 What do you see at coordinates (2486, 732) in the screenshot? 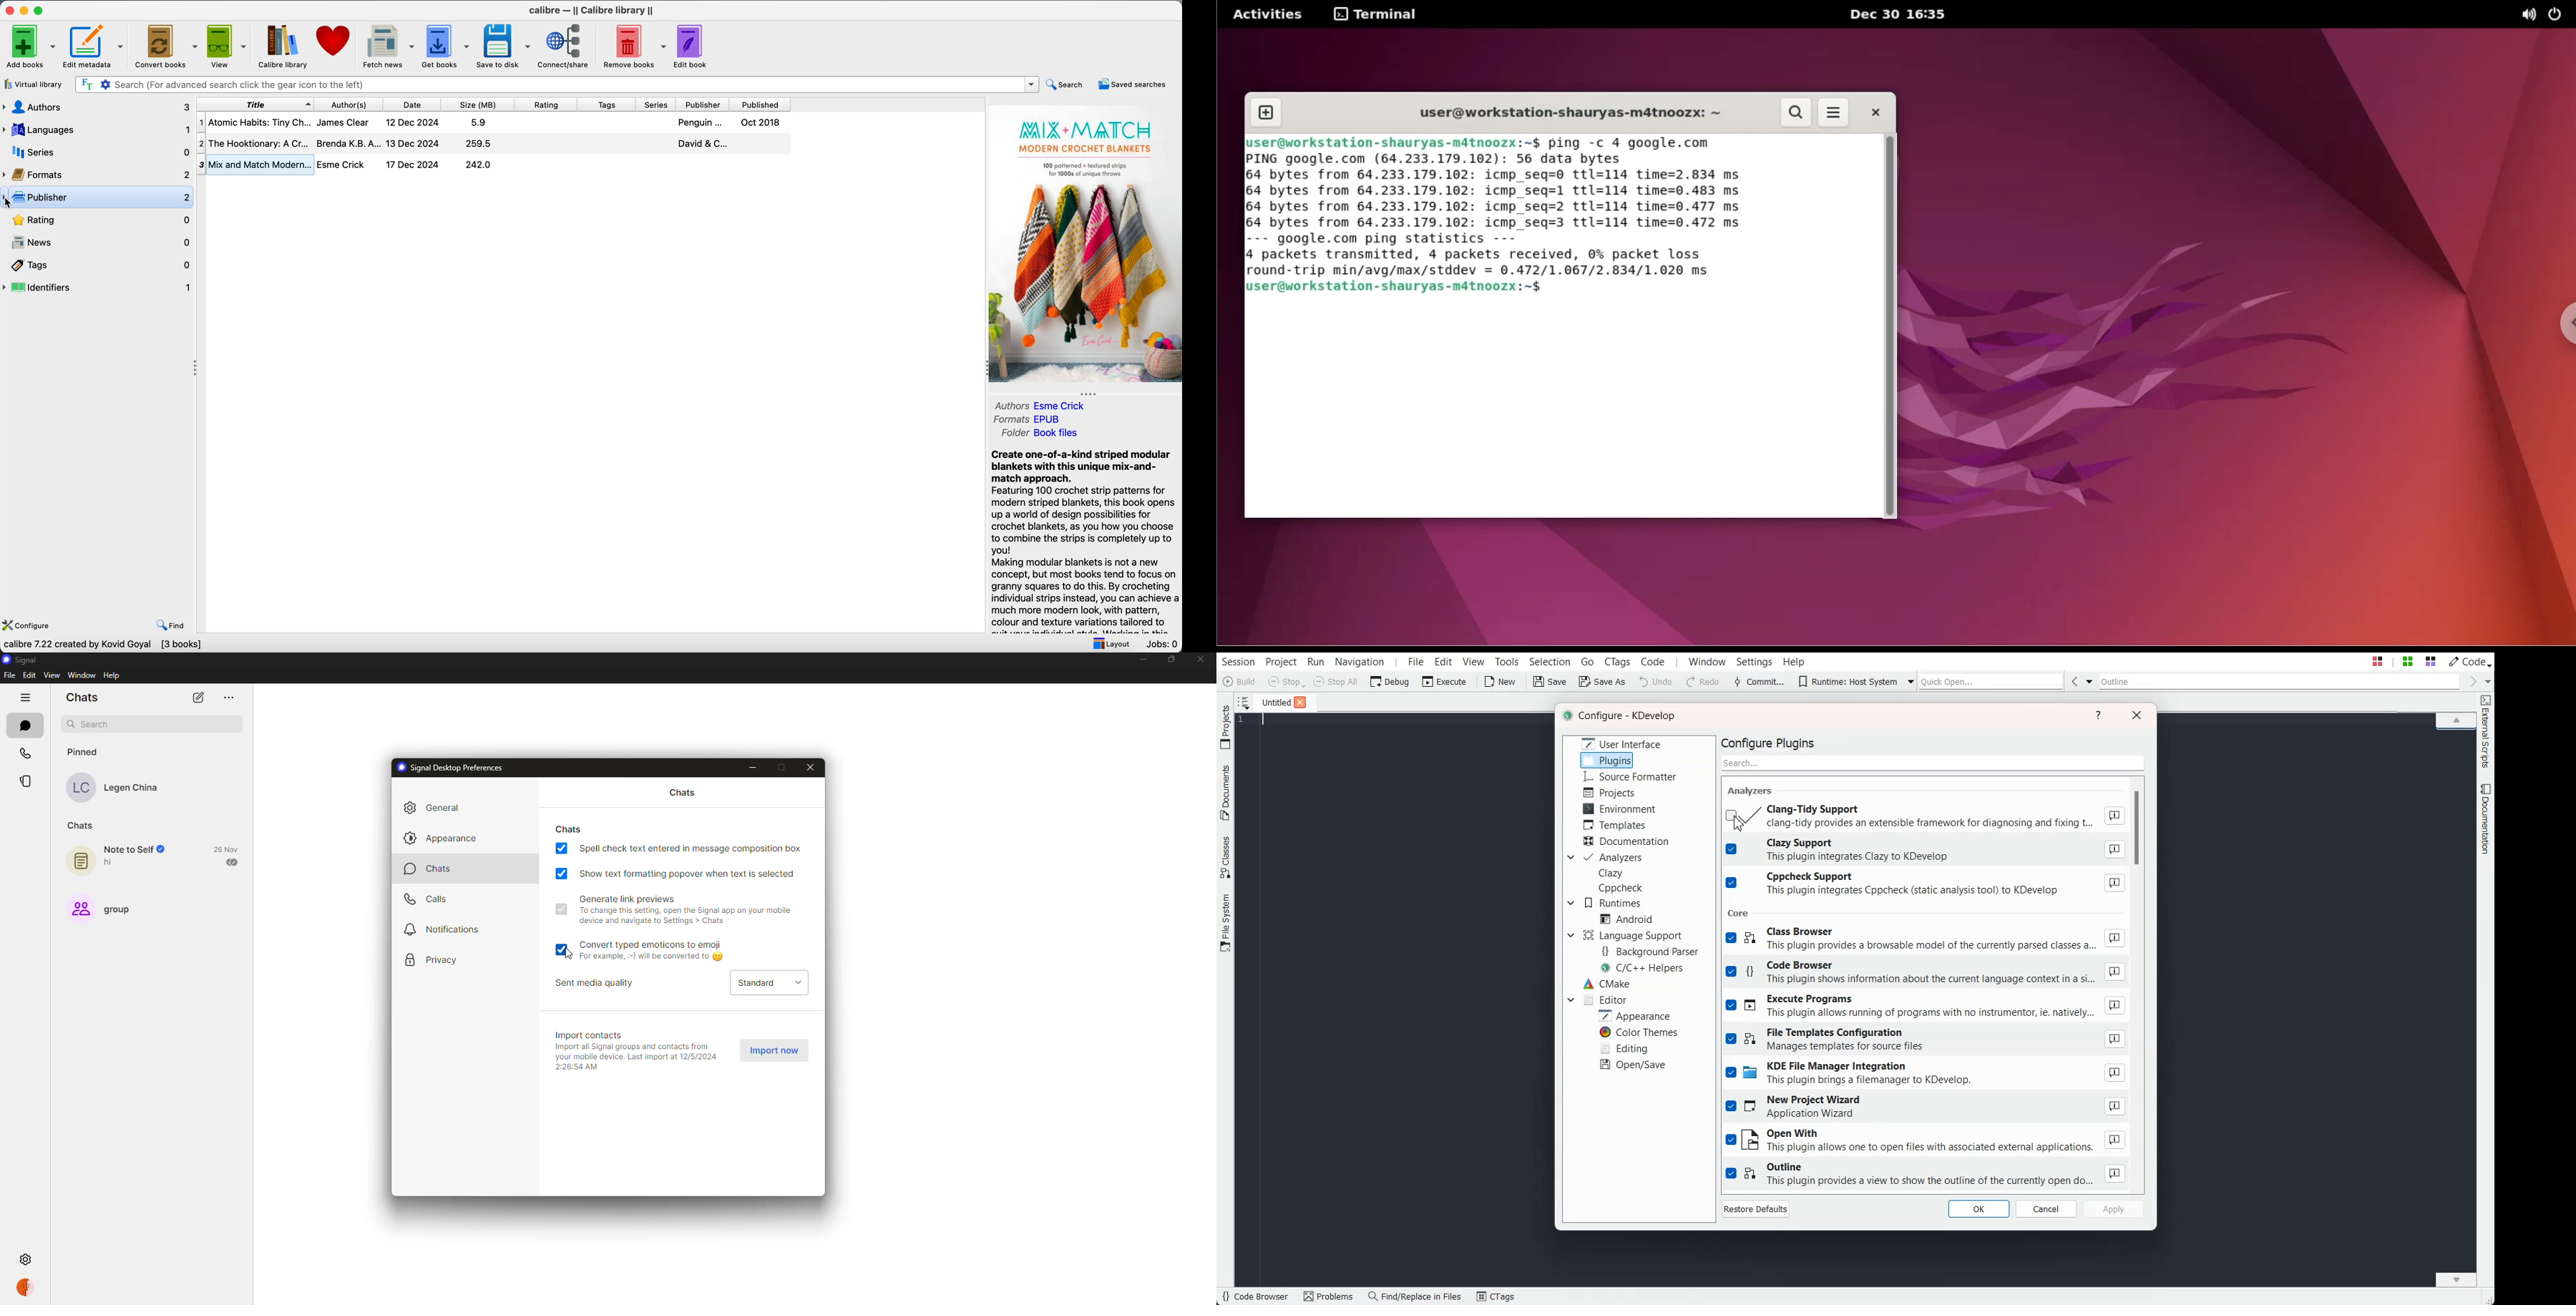
I see `External Scripts` at bounding box center [2486, 732].